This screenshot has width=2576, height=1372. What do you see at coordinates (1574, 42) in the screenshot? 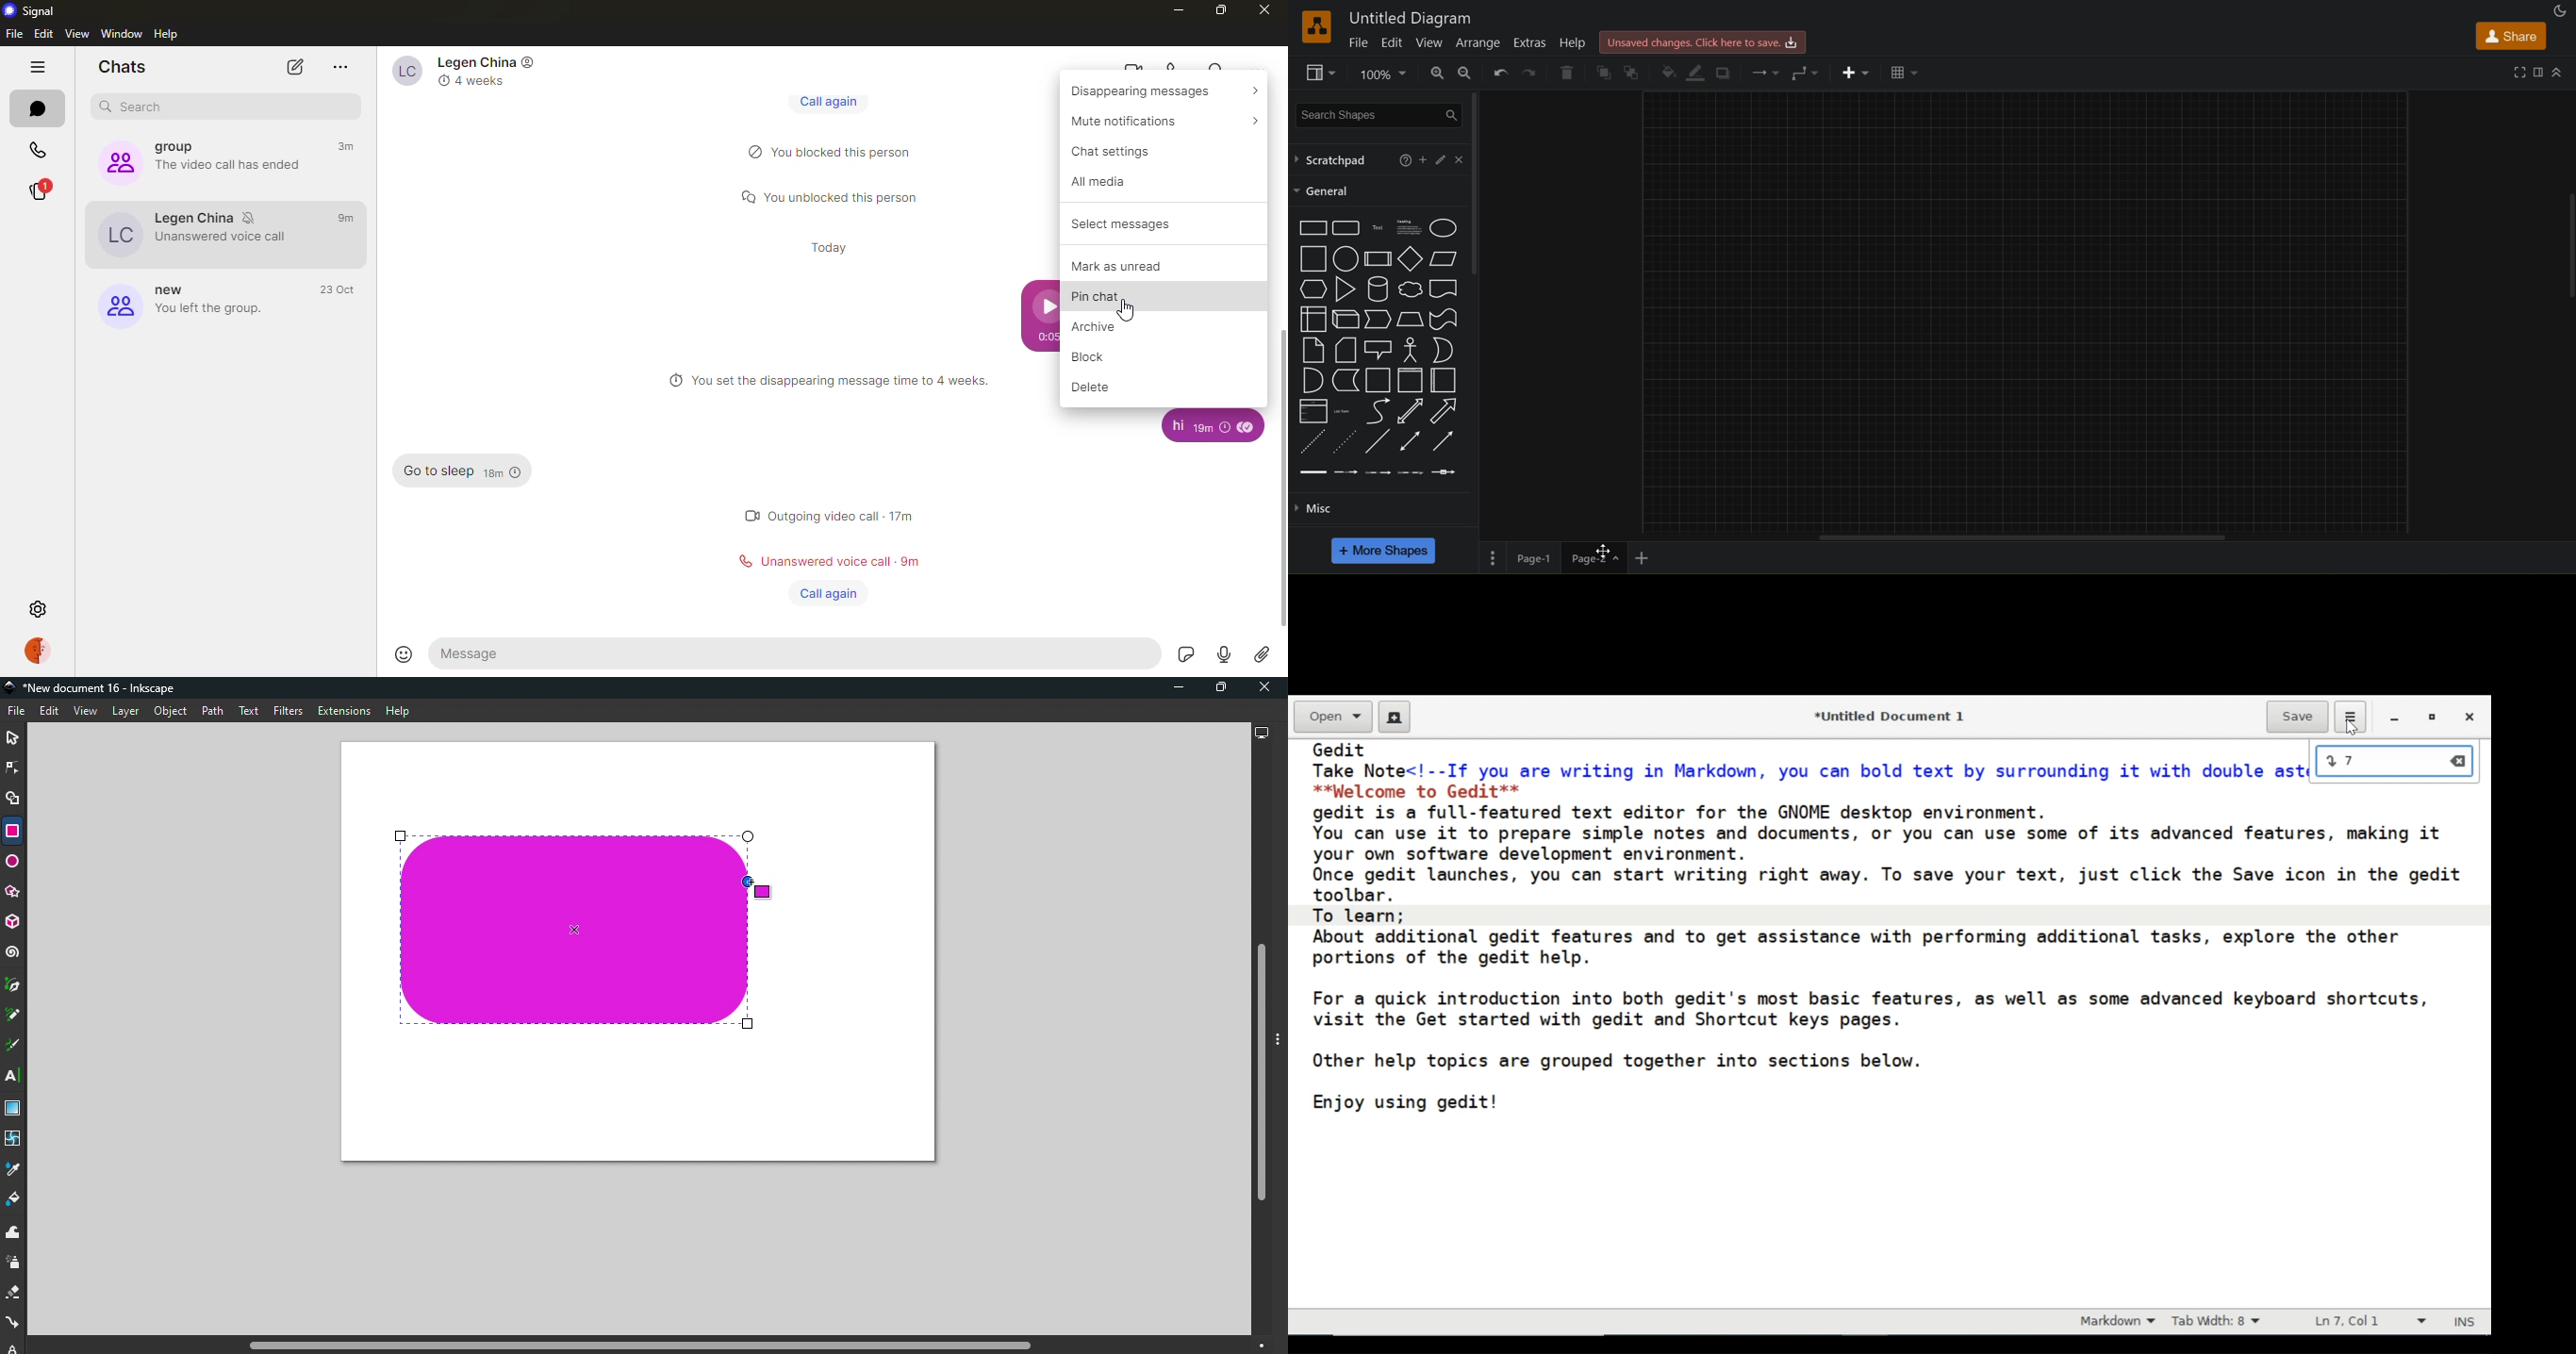
I see `help` at bounding box center [1574, 42].